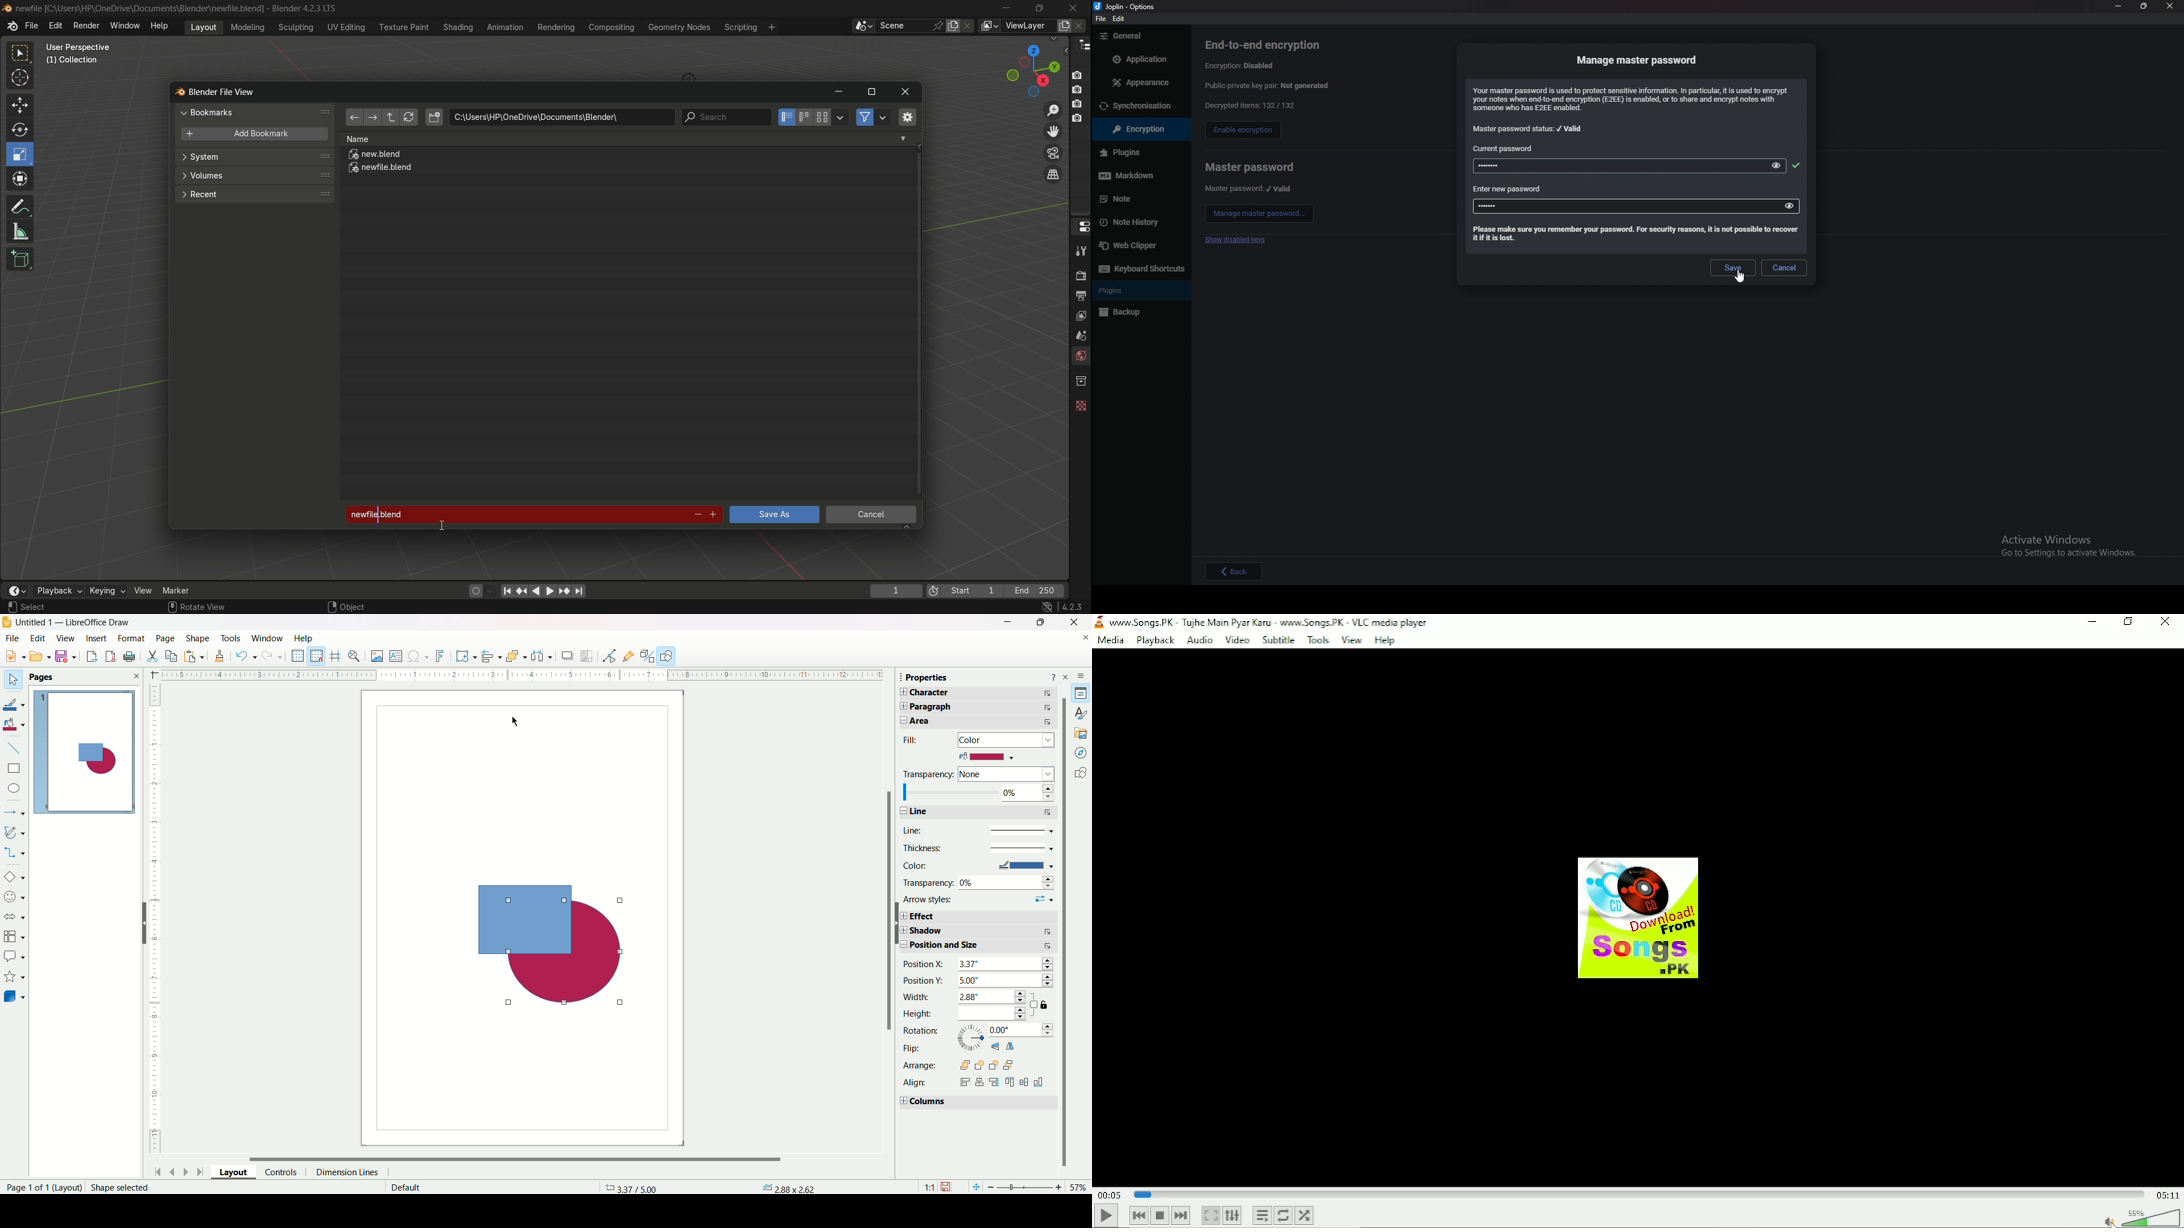 The width and height of the screenshot is (2184, 1232). Describe the element at coordinates (1140, 268) in the screenshot. I see `keyboard shortcuts` at that location.